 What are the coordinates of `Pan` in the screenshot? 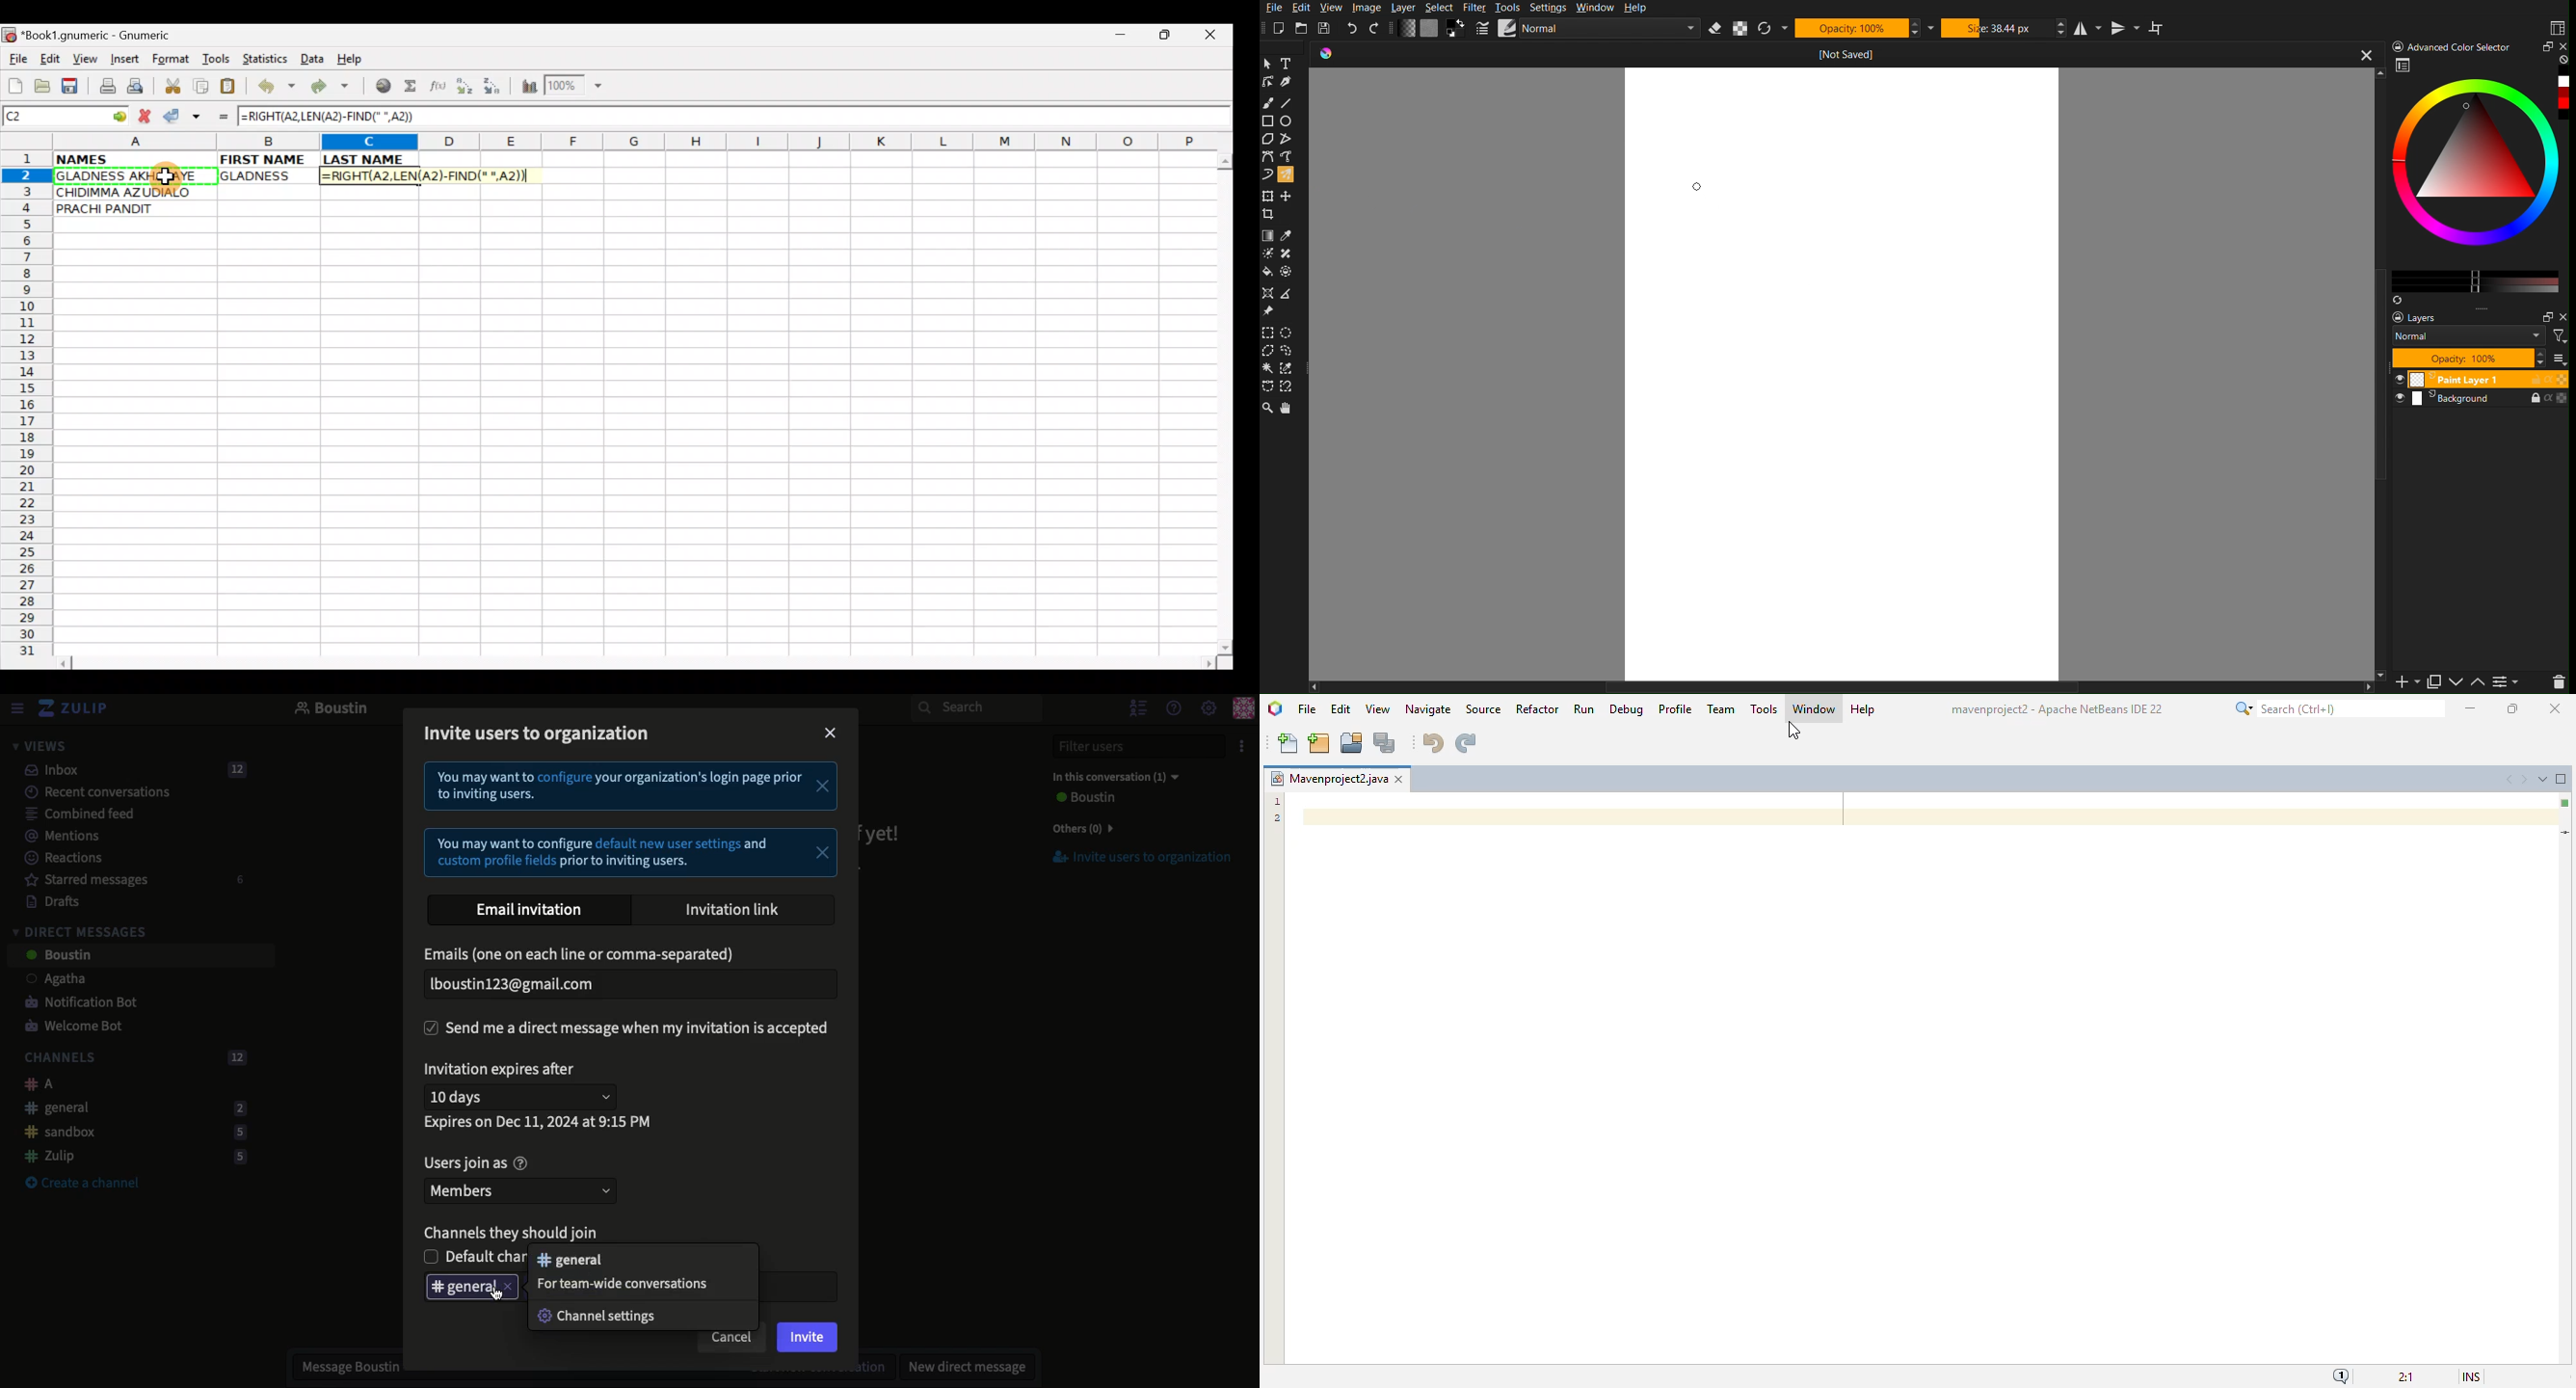 It's located at (1290, 409).